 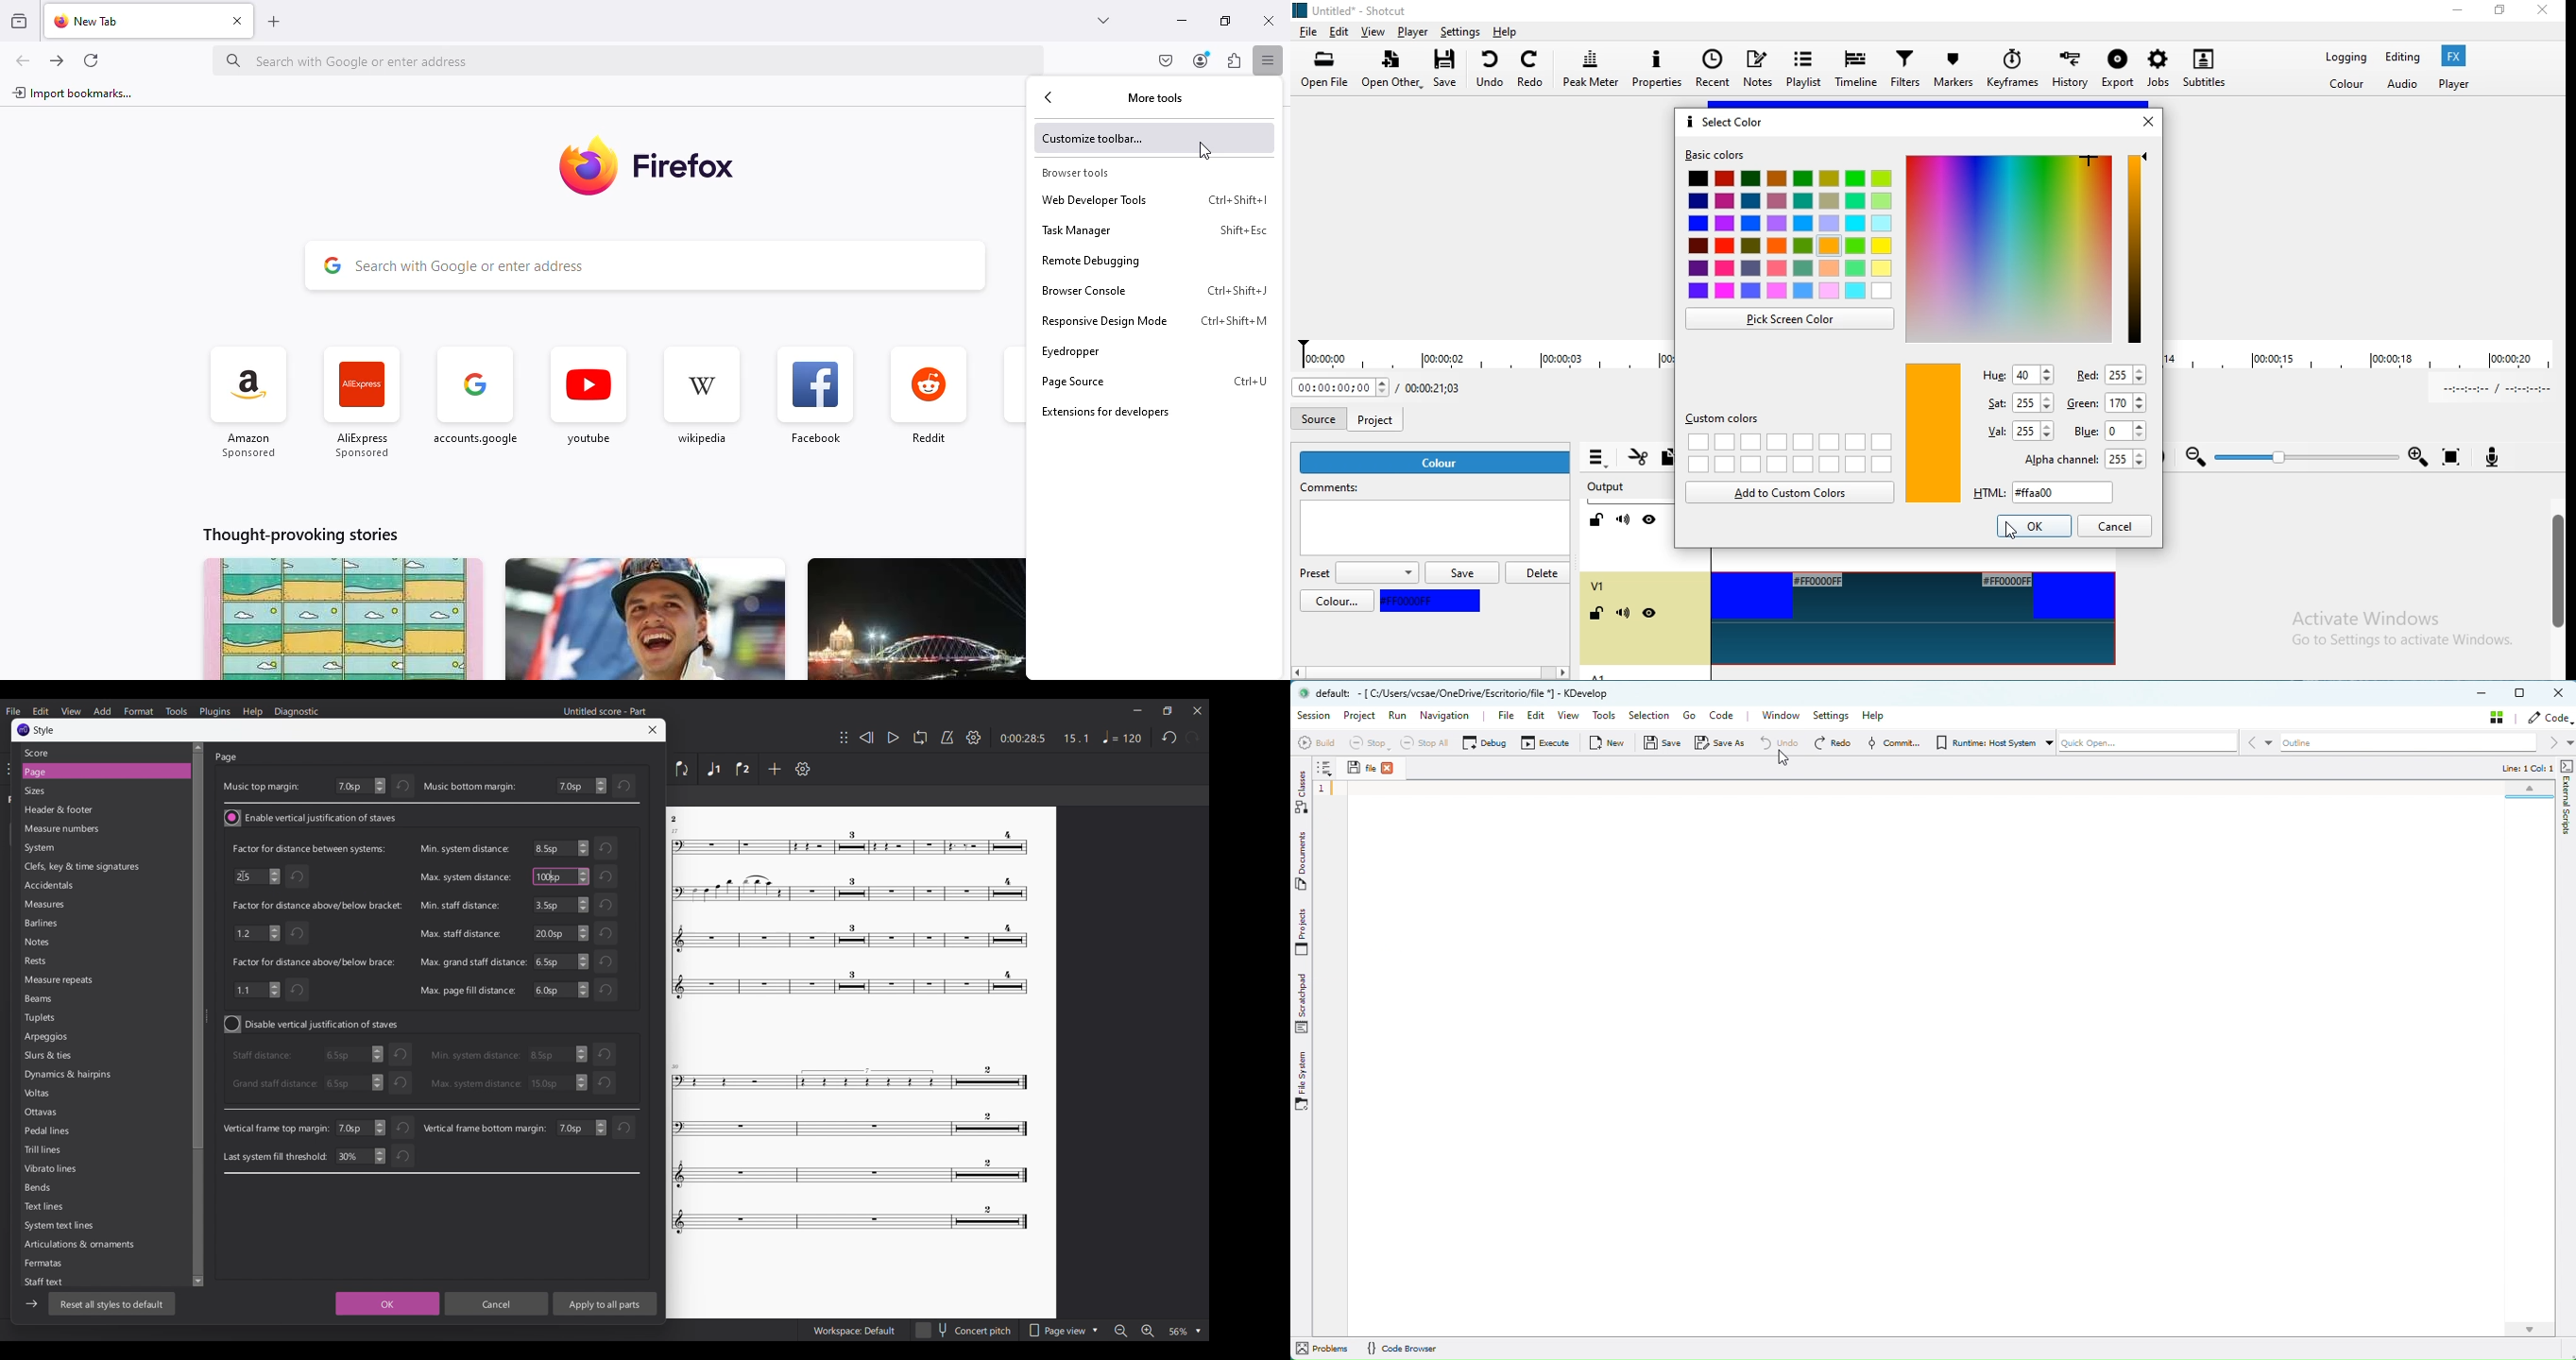 I want to click on eyedropper, so click(x=1151, y=350).